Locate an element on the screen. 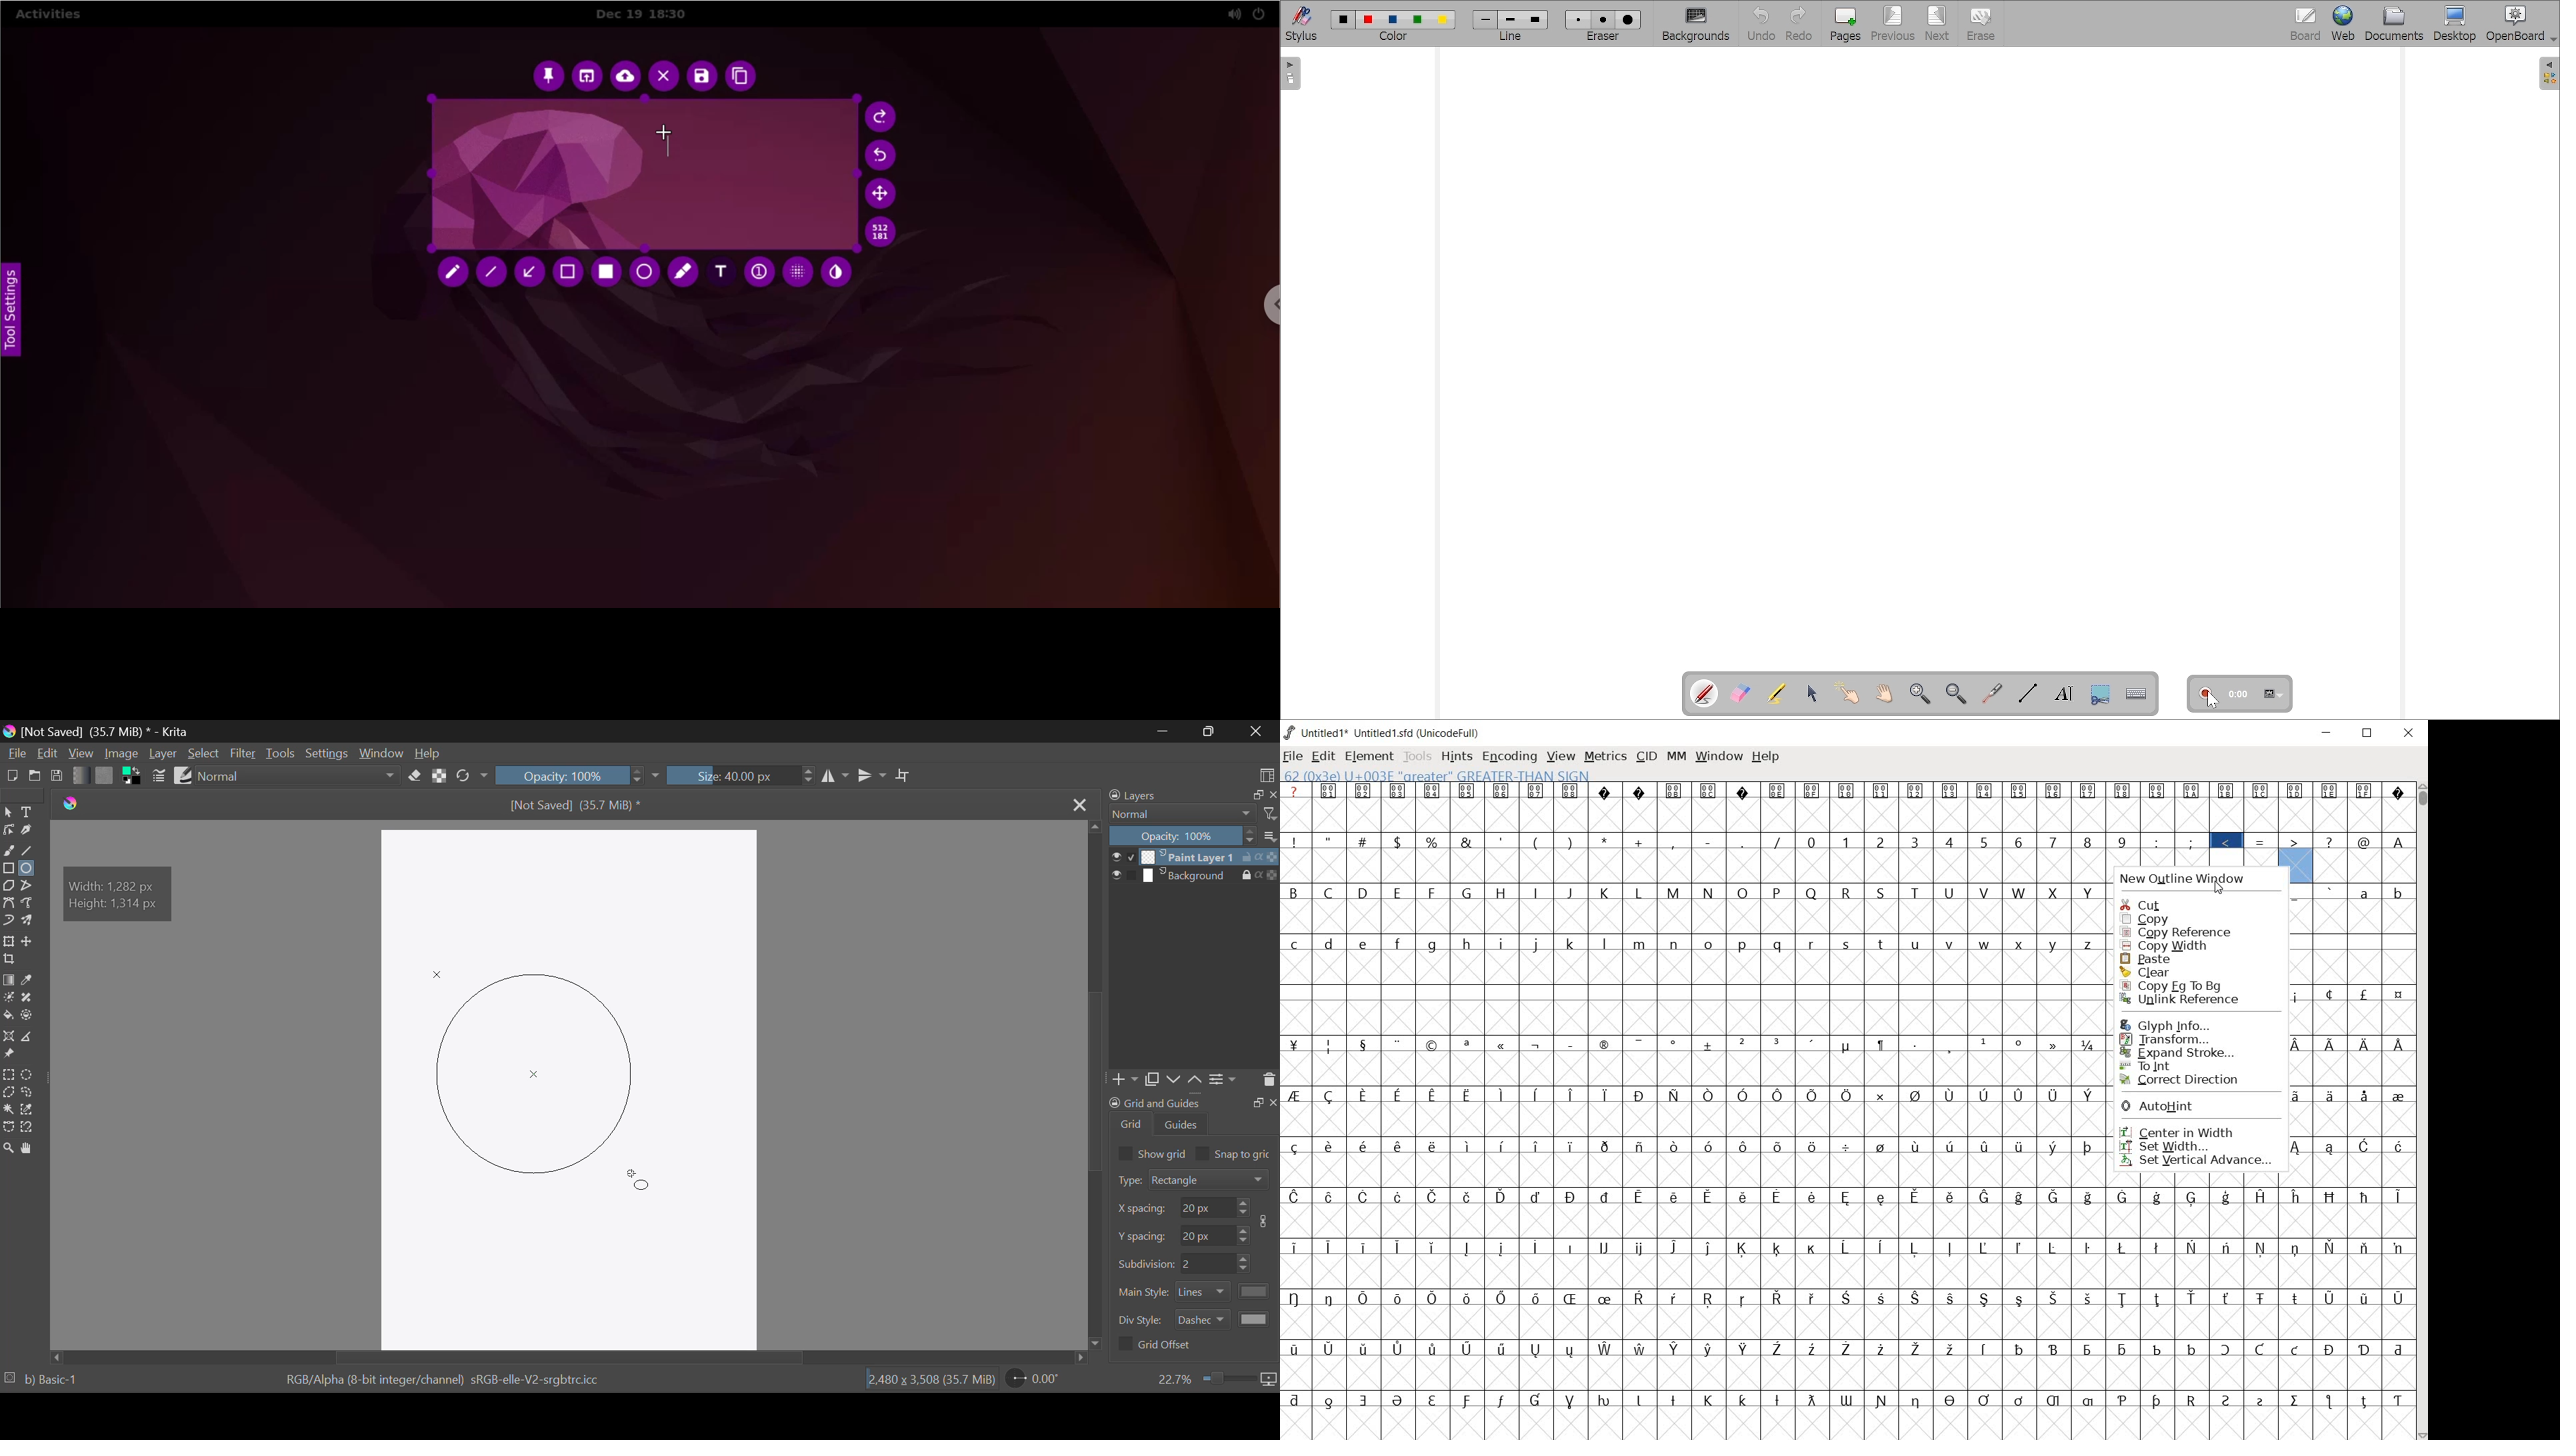  Mock Shape Generated is located at coordinates (535, 1073).